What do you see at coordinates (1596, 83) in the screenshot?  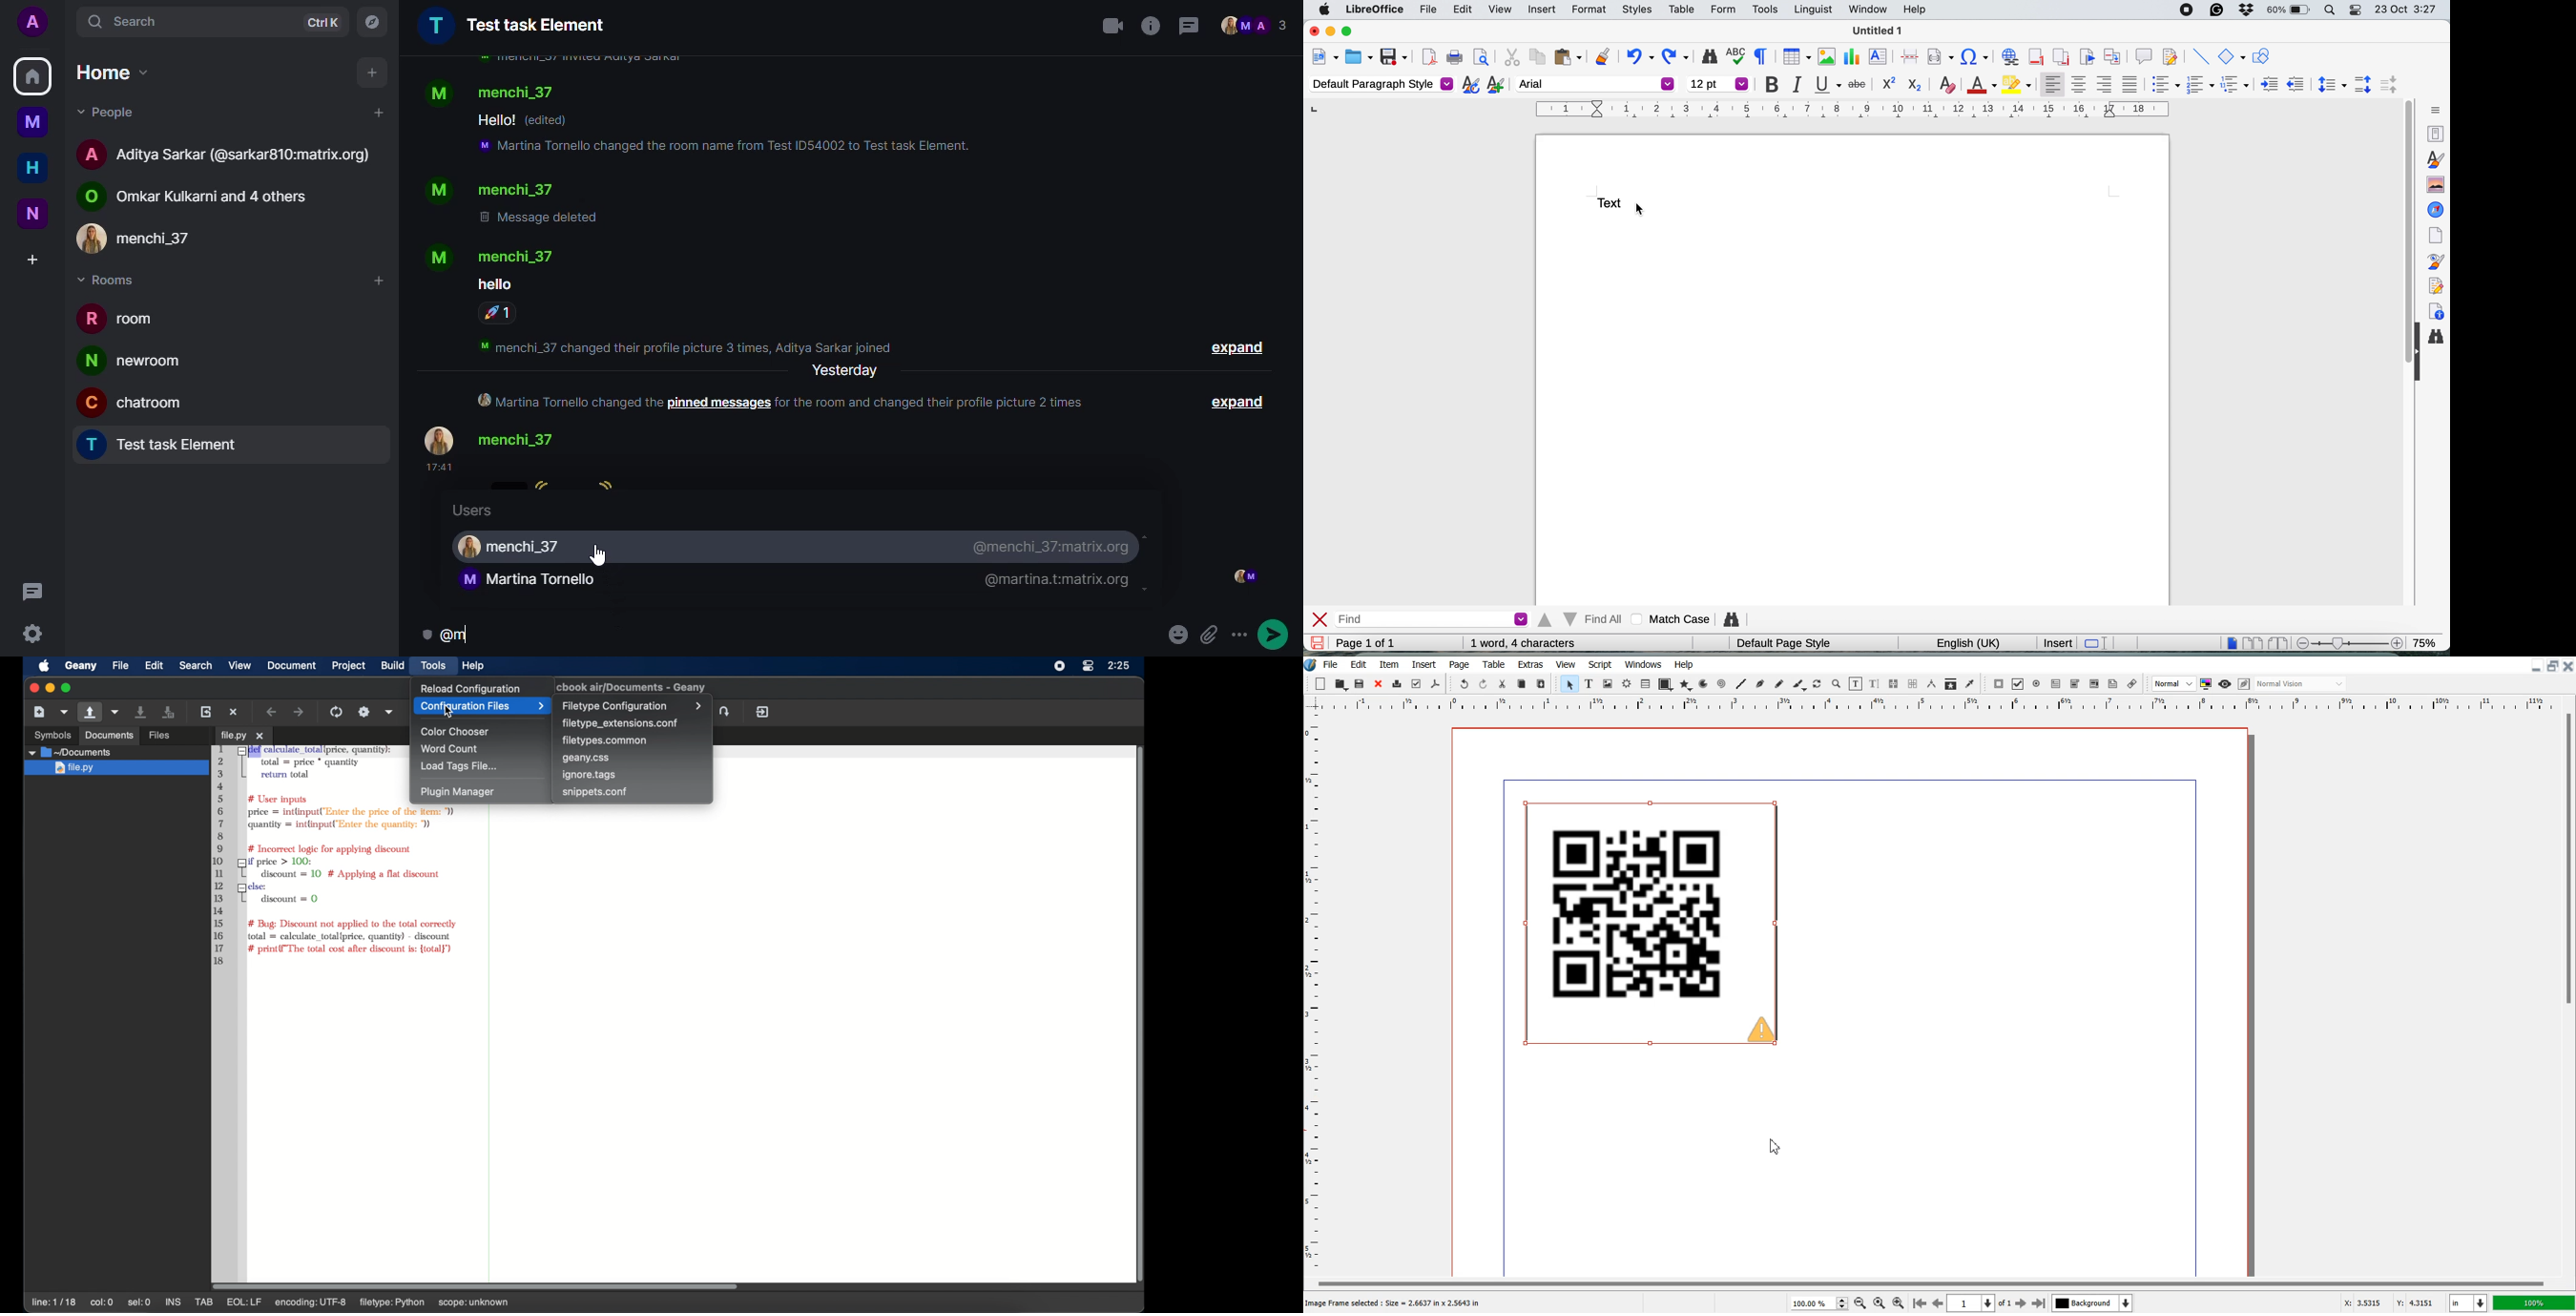 I see `arial` at bounding box center [1596, 83].